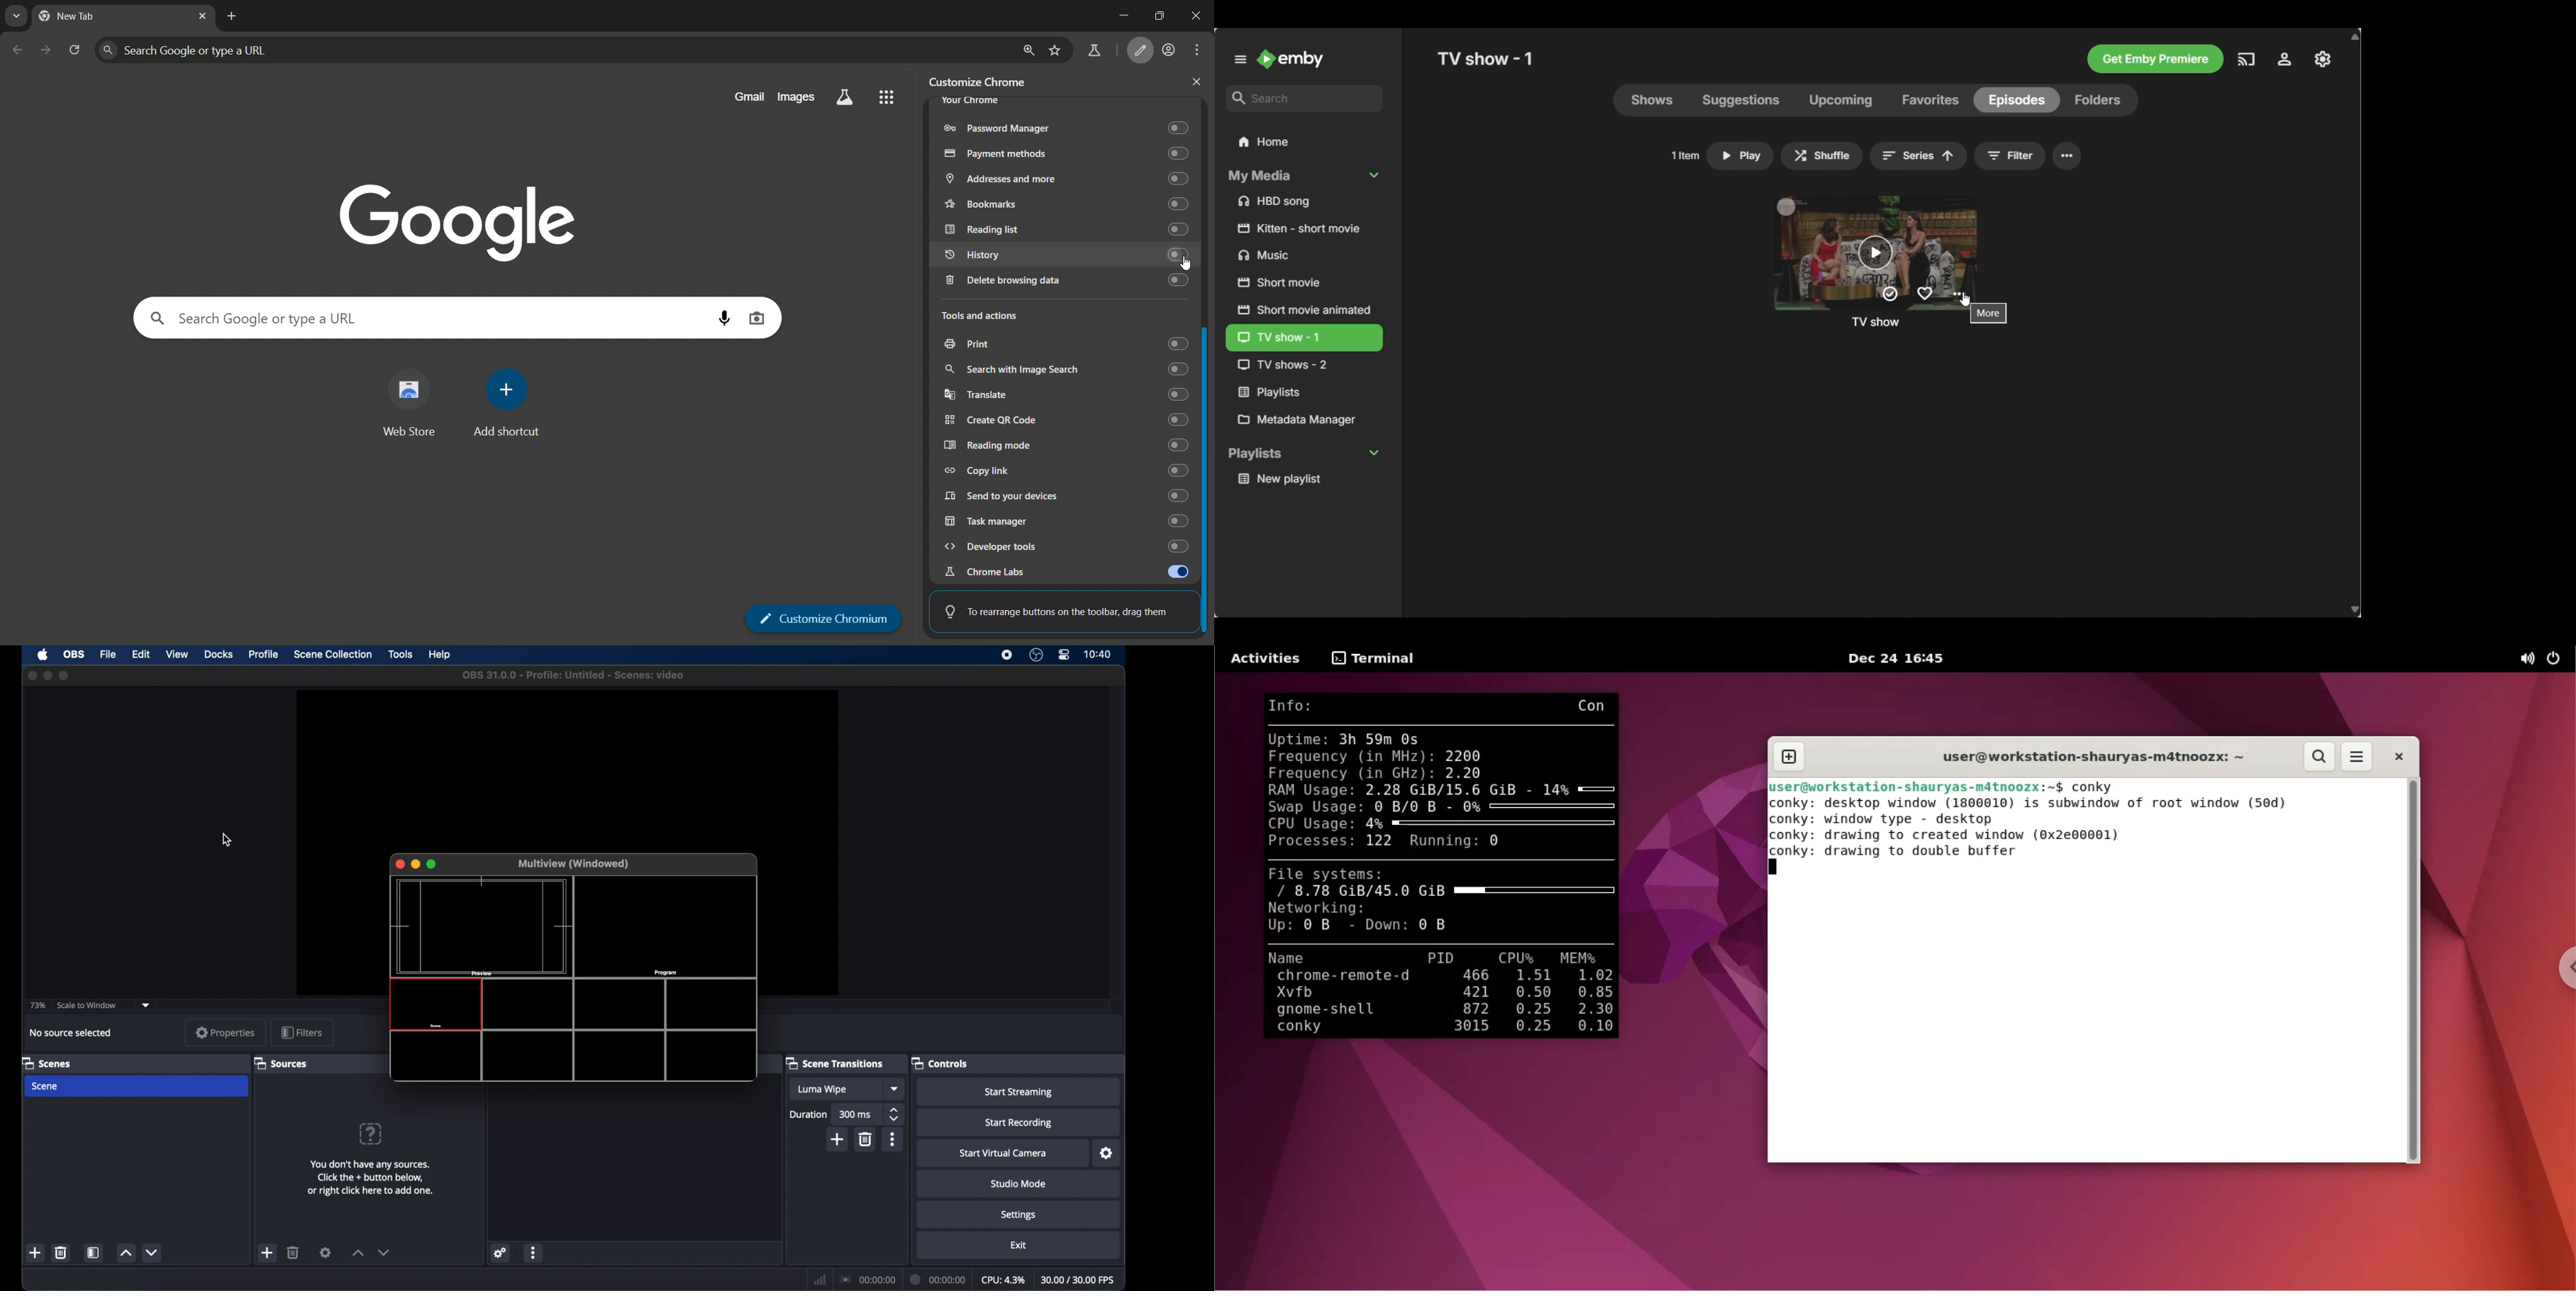 Image resolution: width=2576 pixels, height=1316 pixels. What do you see at coordinates (265, 654) in the screenshot?
I see `profile` at bounding box center [265, 654].